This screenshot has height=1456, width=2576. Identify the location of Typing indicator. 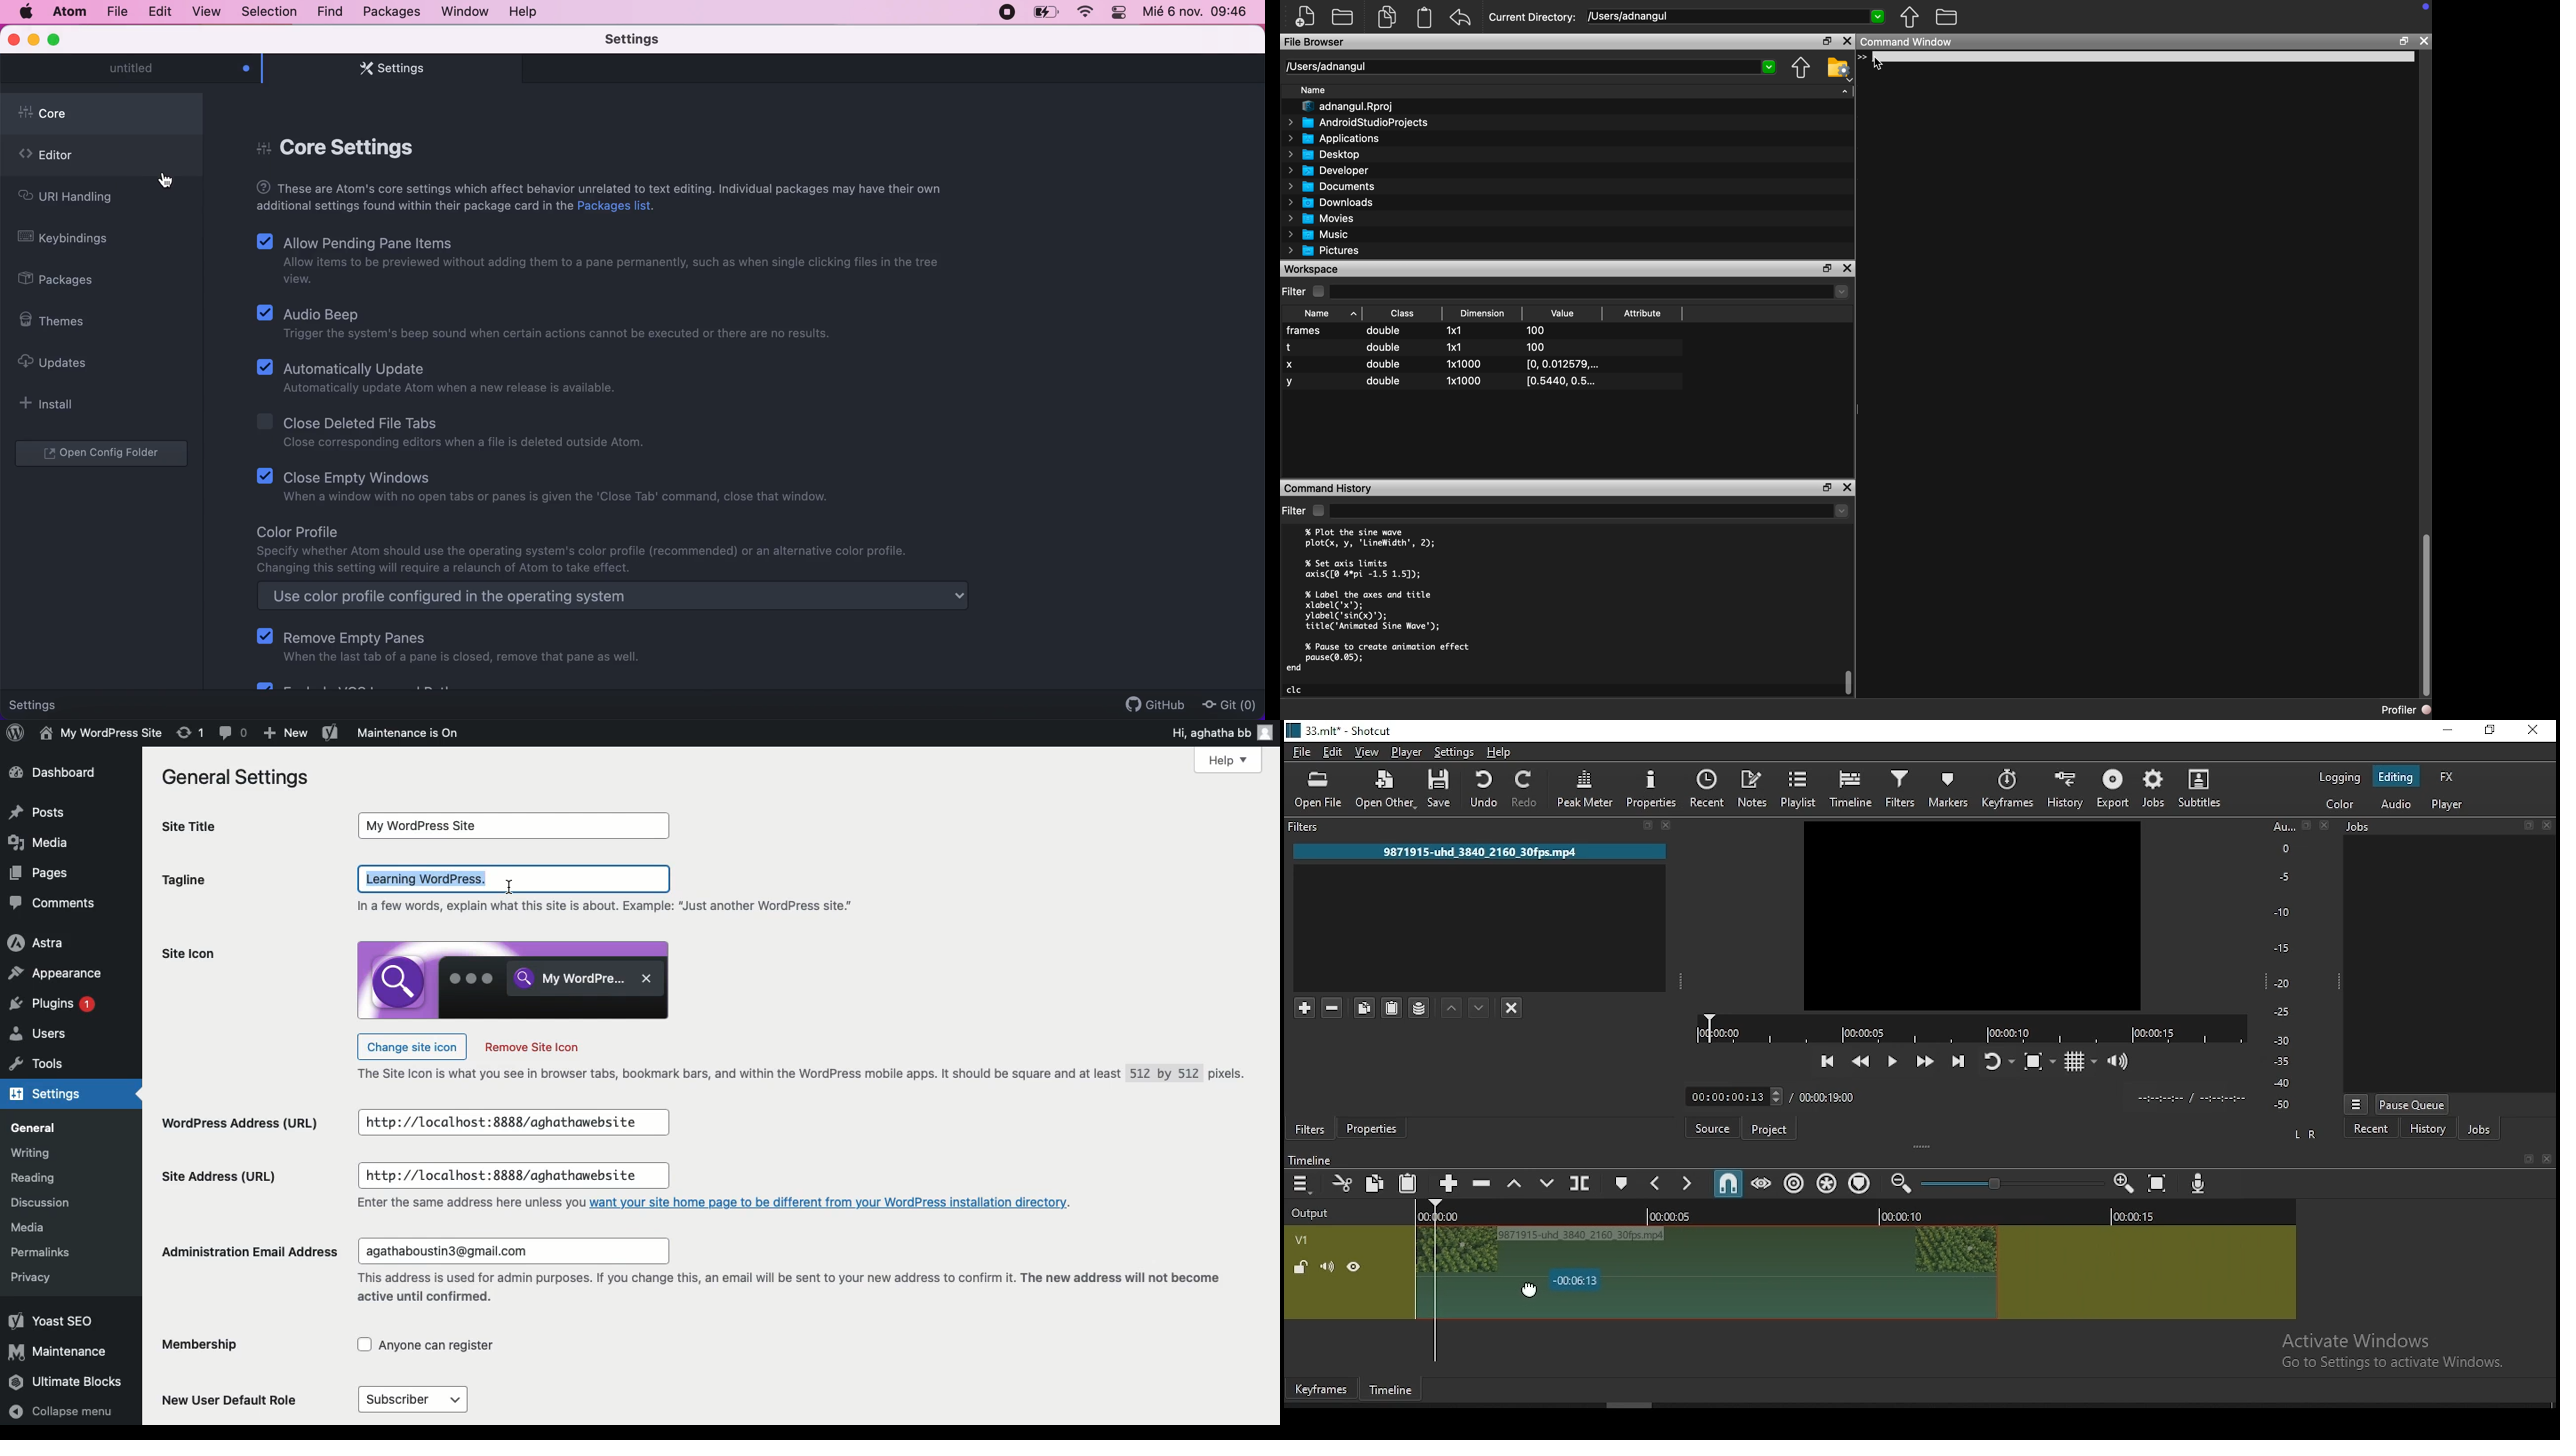
(1866, 60).